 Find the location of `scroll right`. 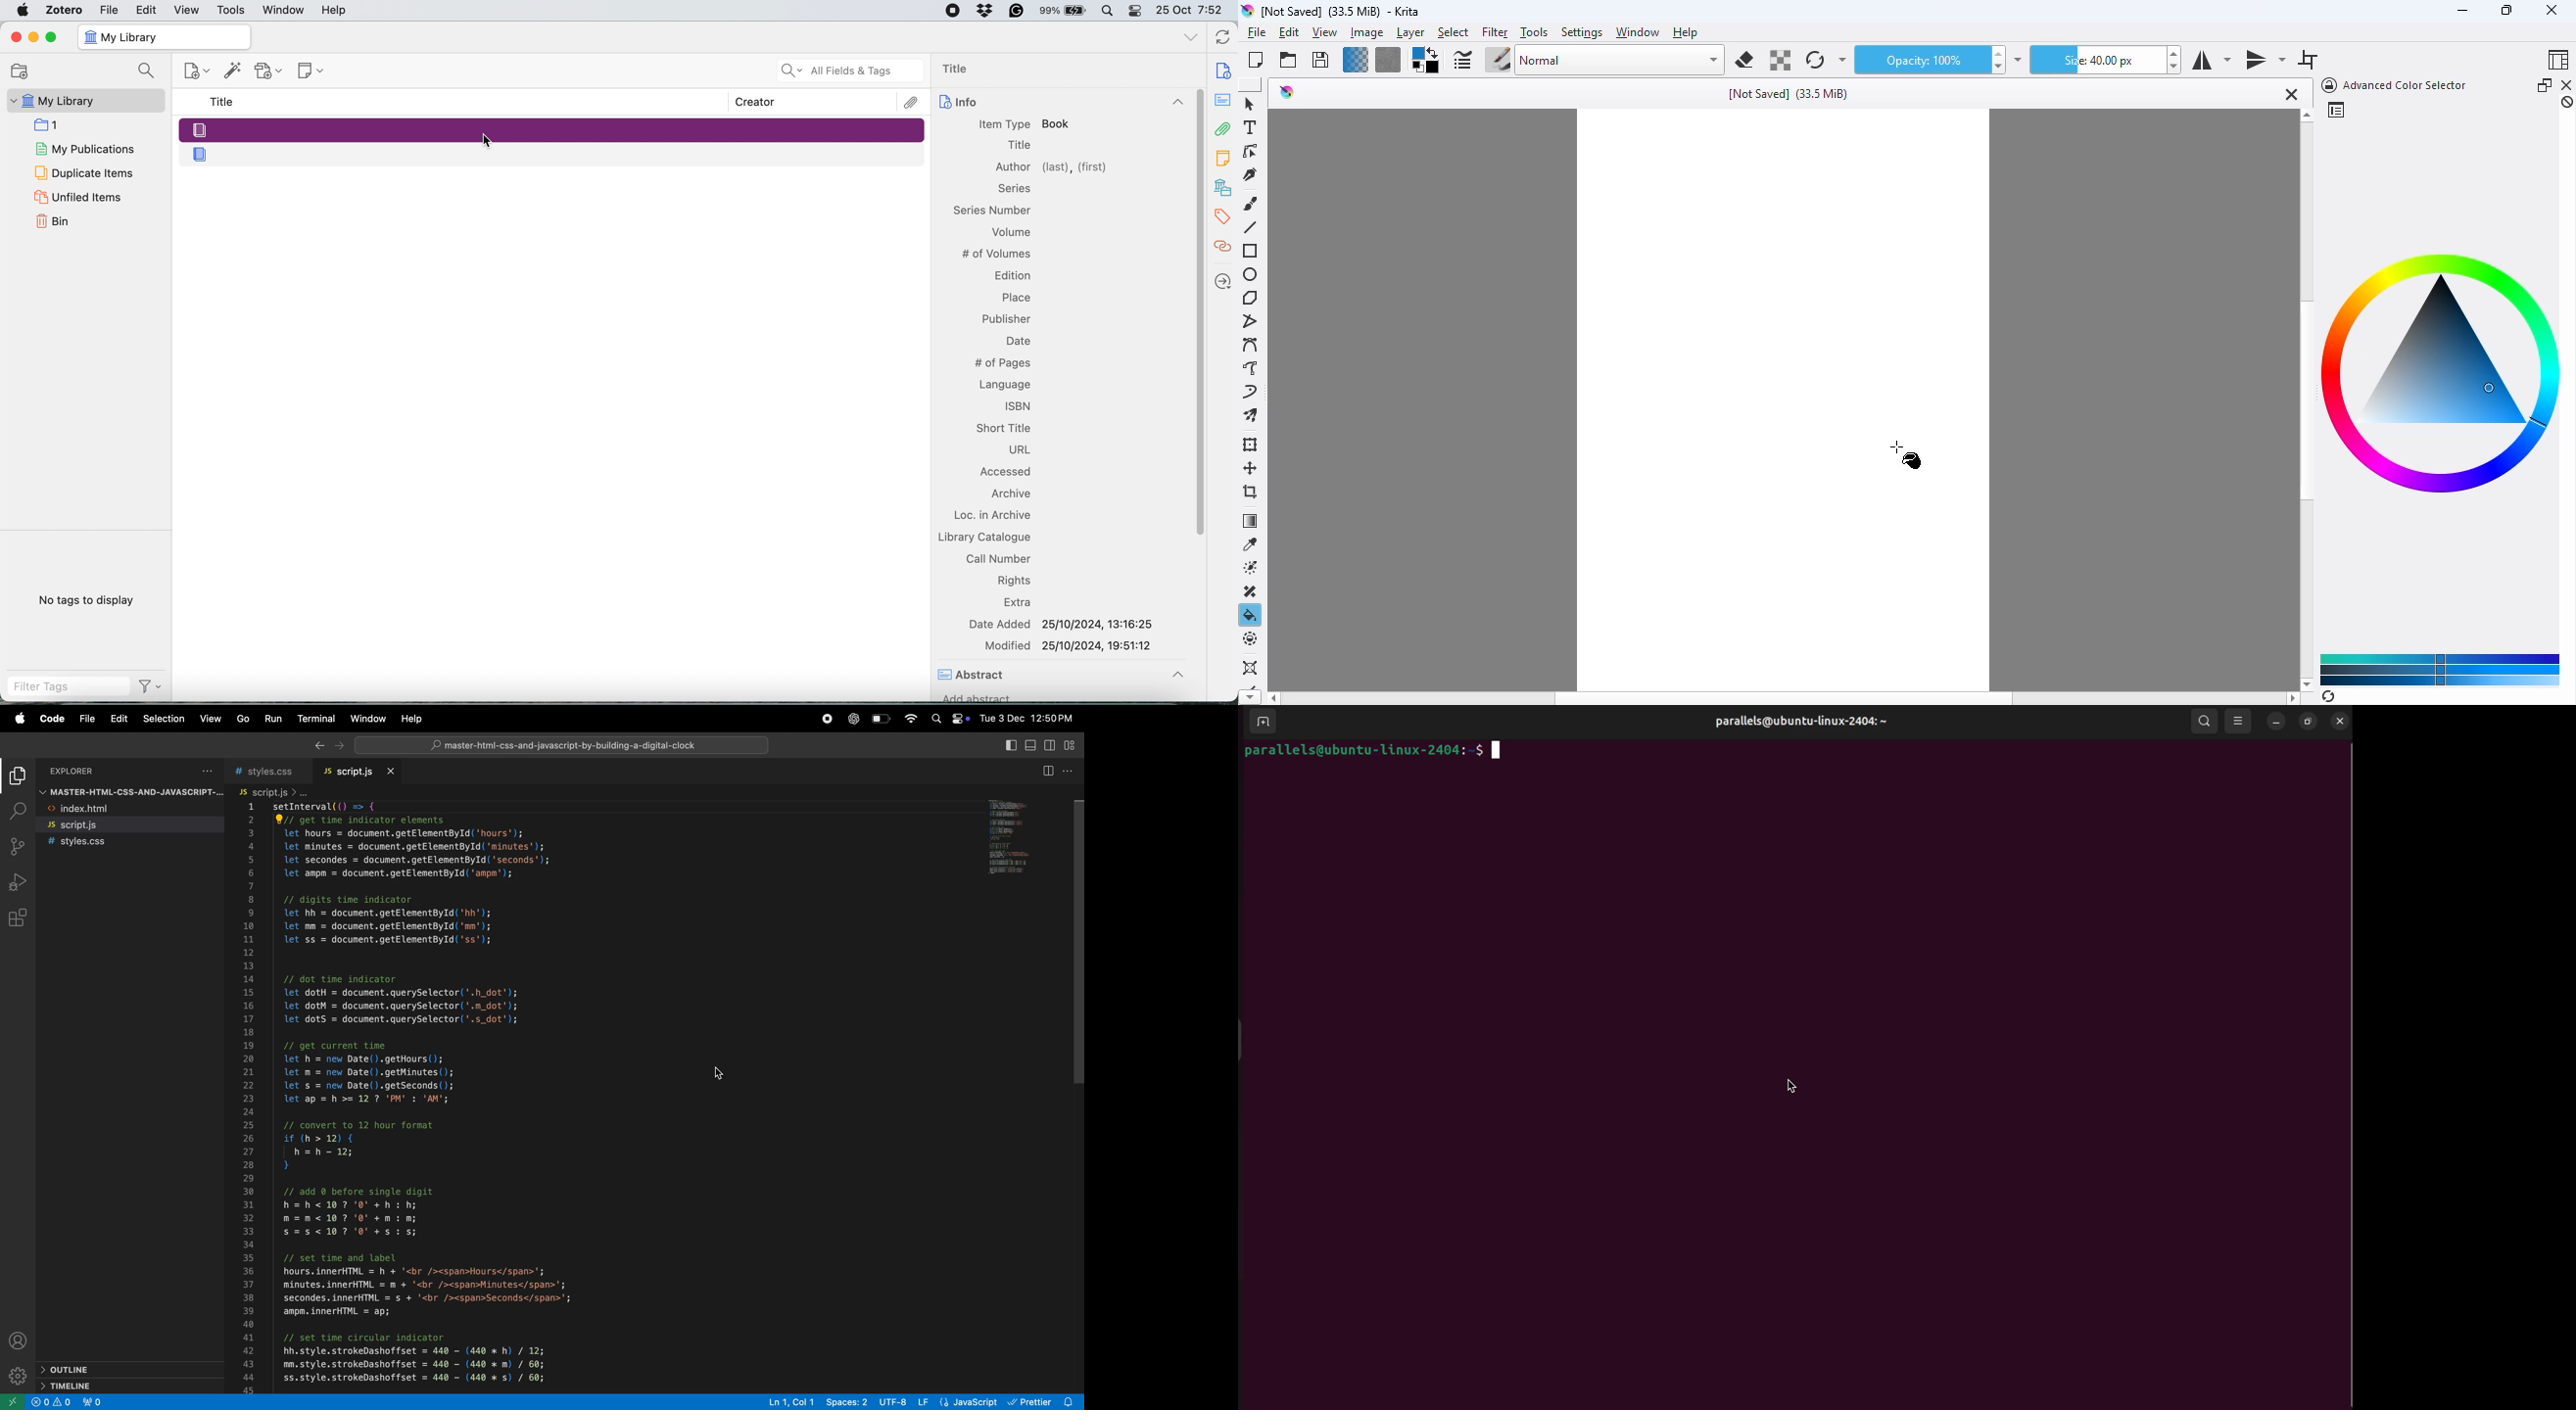

scroll right is located at coordinates (2293, 698).